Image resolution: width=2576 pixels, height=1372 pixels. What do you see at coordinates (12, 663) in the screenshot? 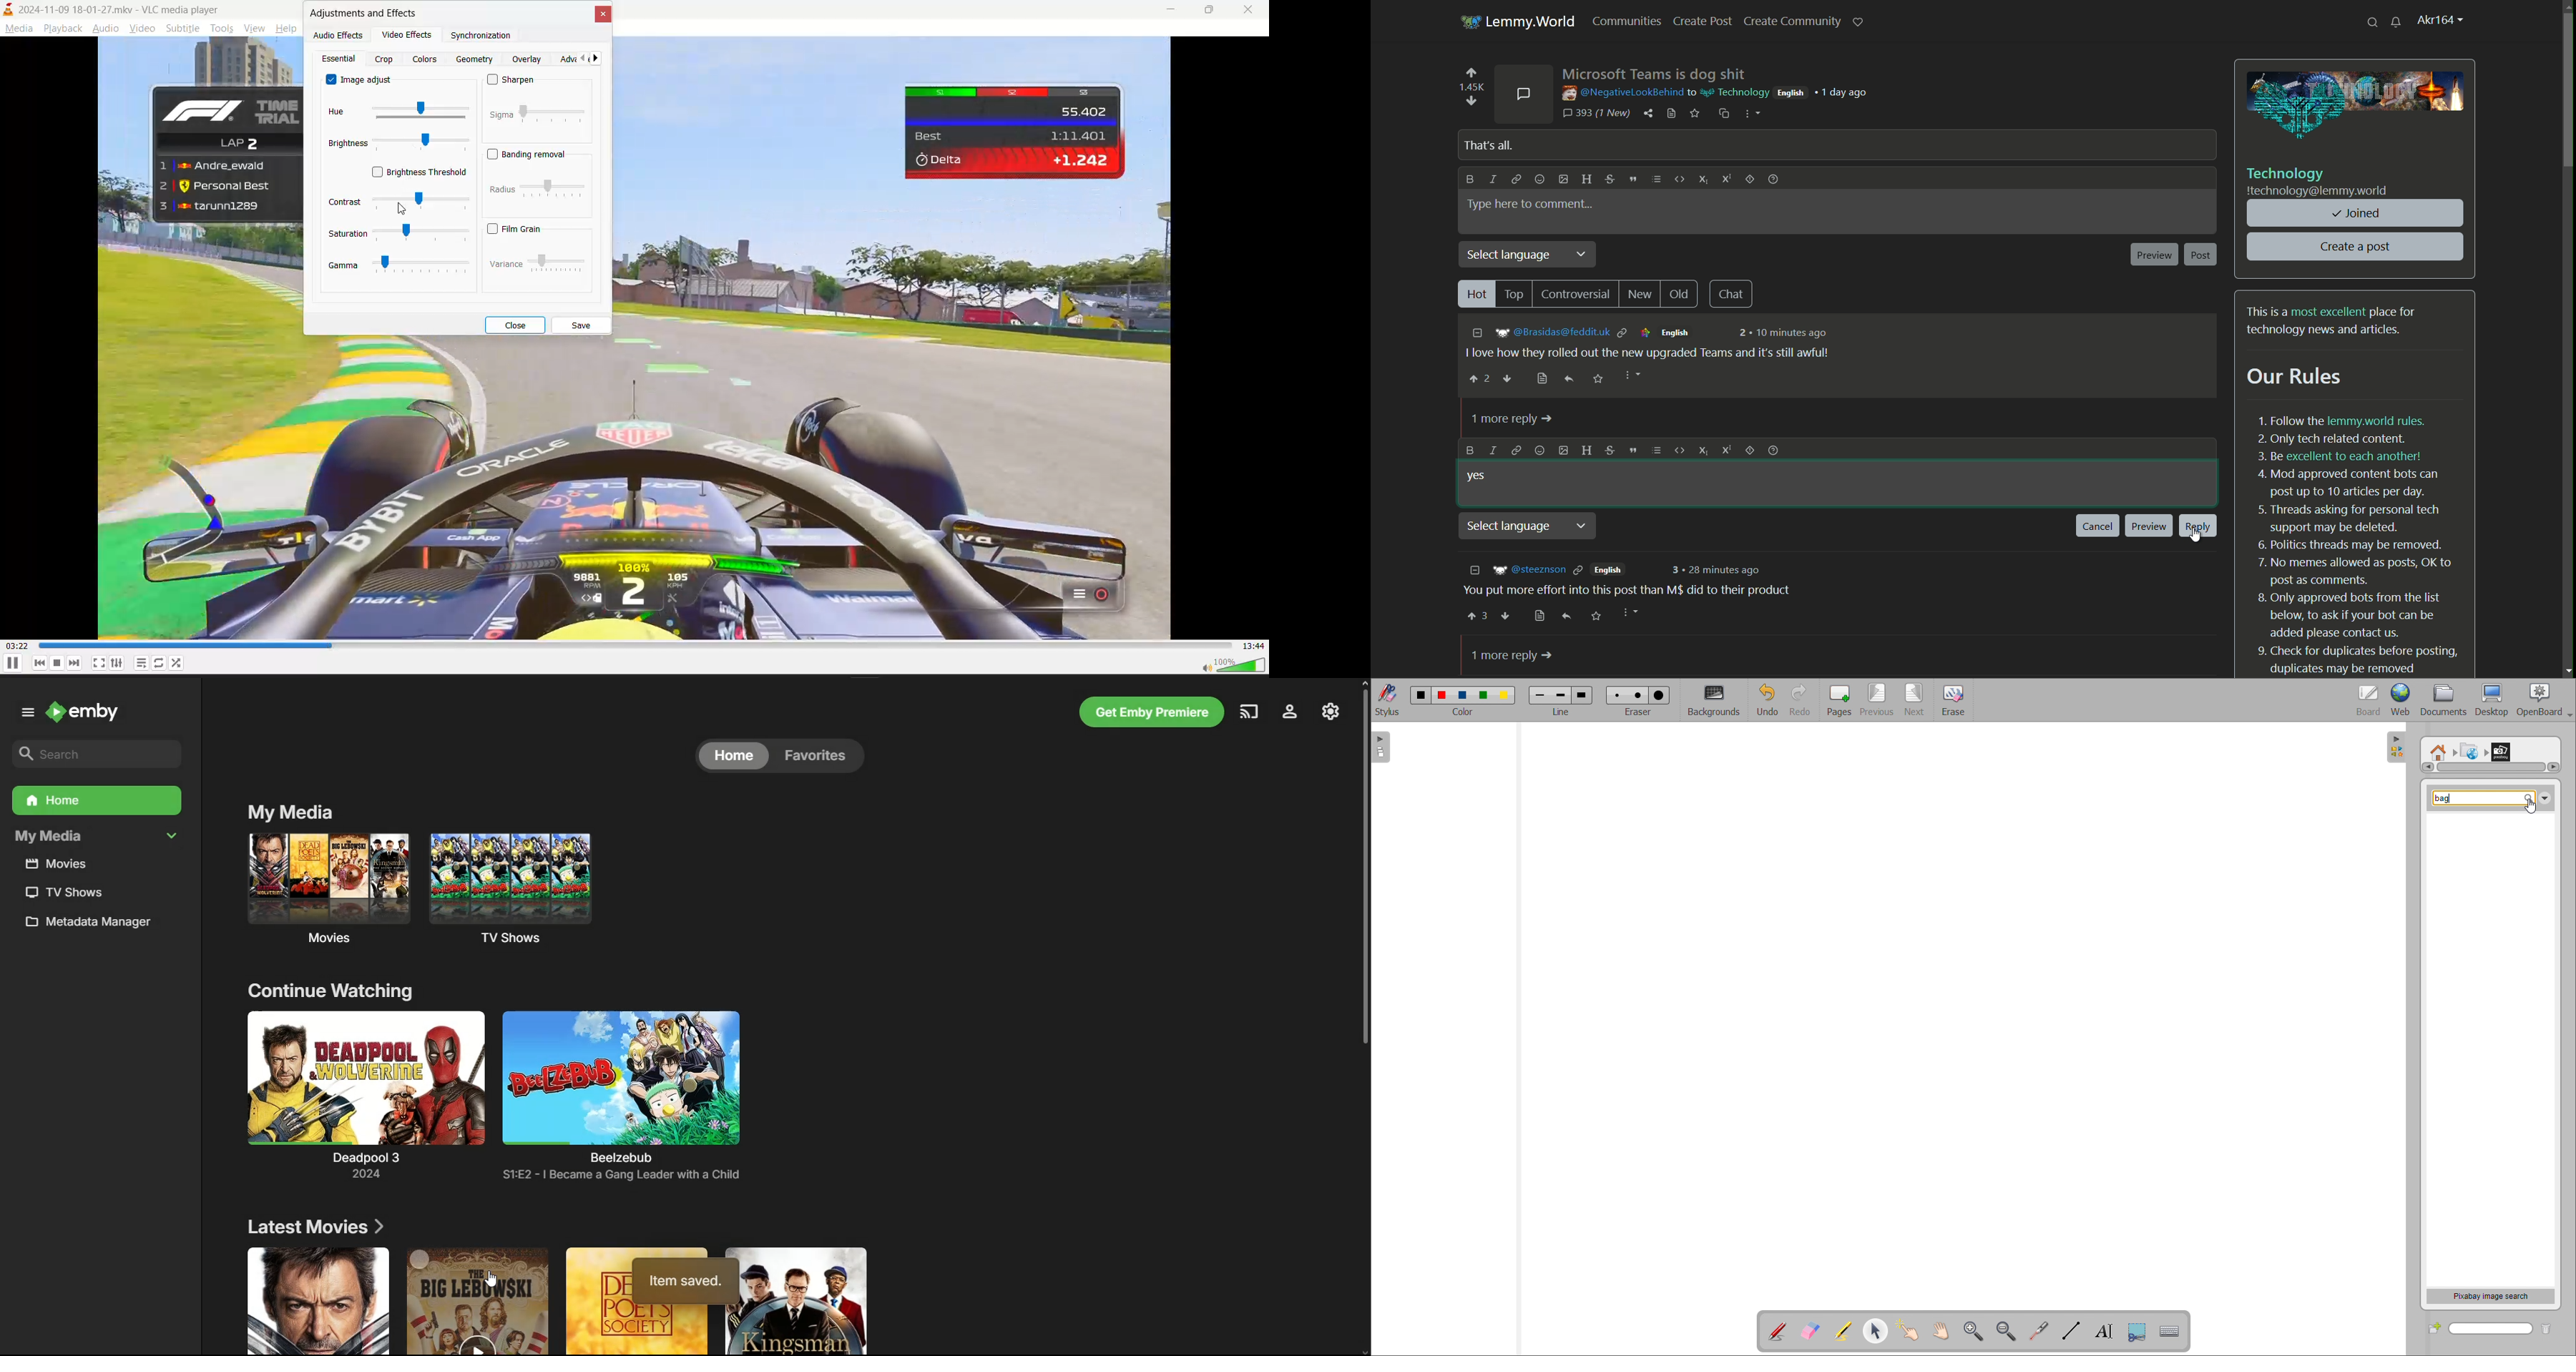
I see `pause` at bounding box center [12, 663].